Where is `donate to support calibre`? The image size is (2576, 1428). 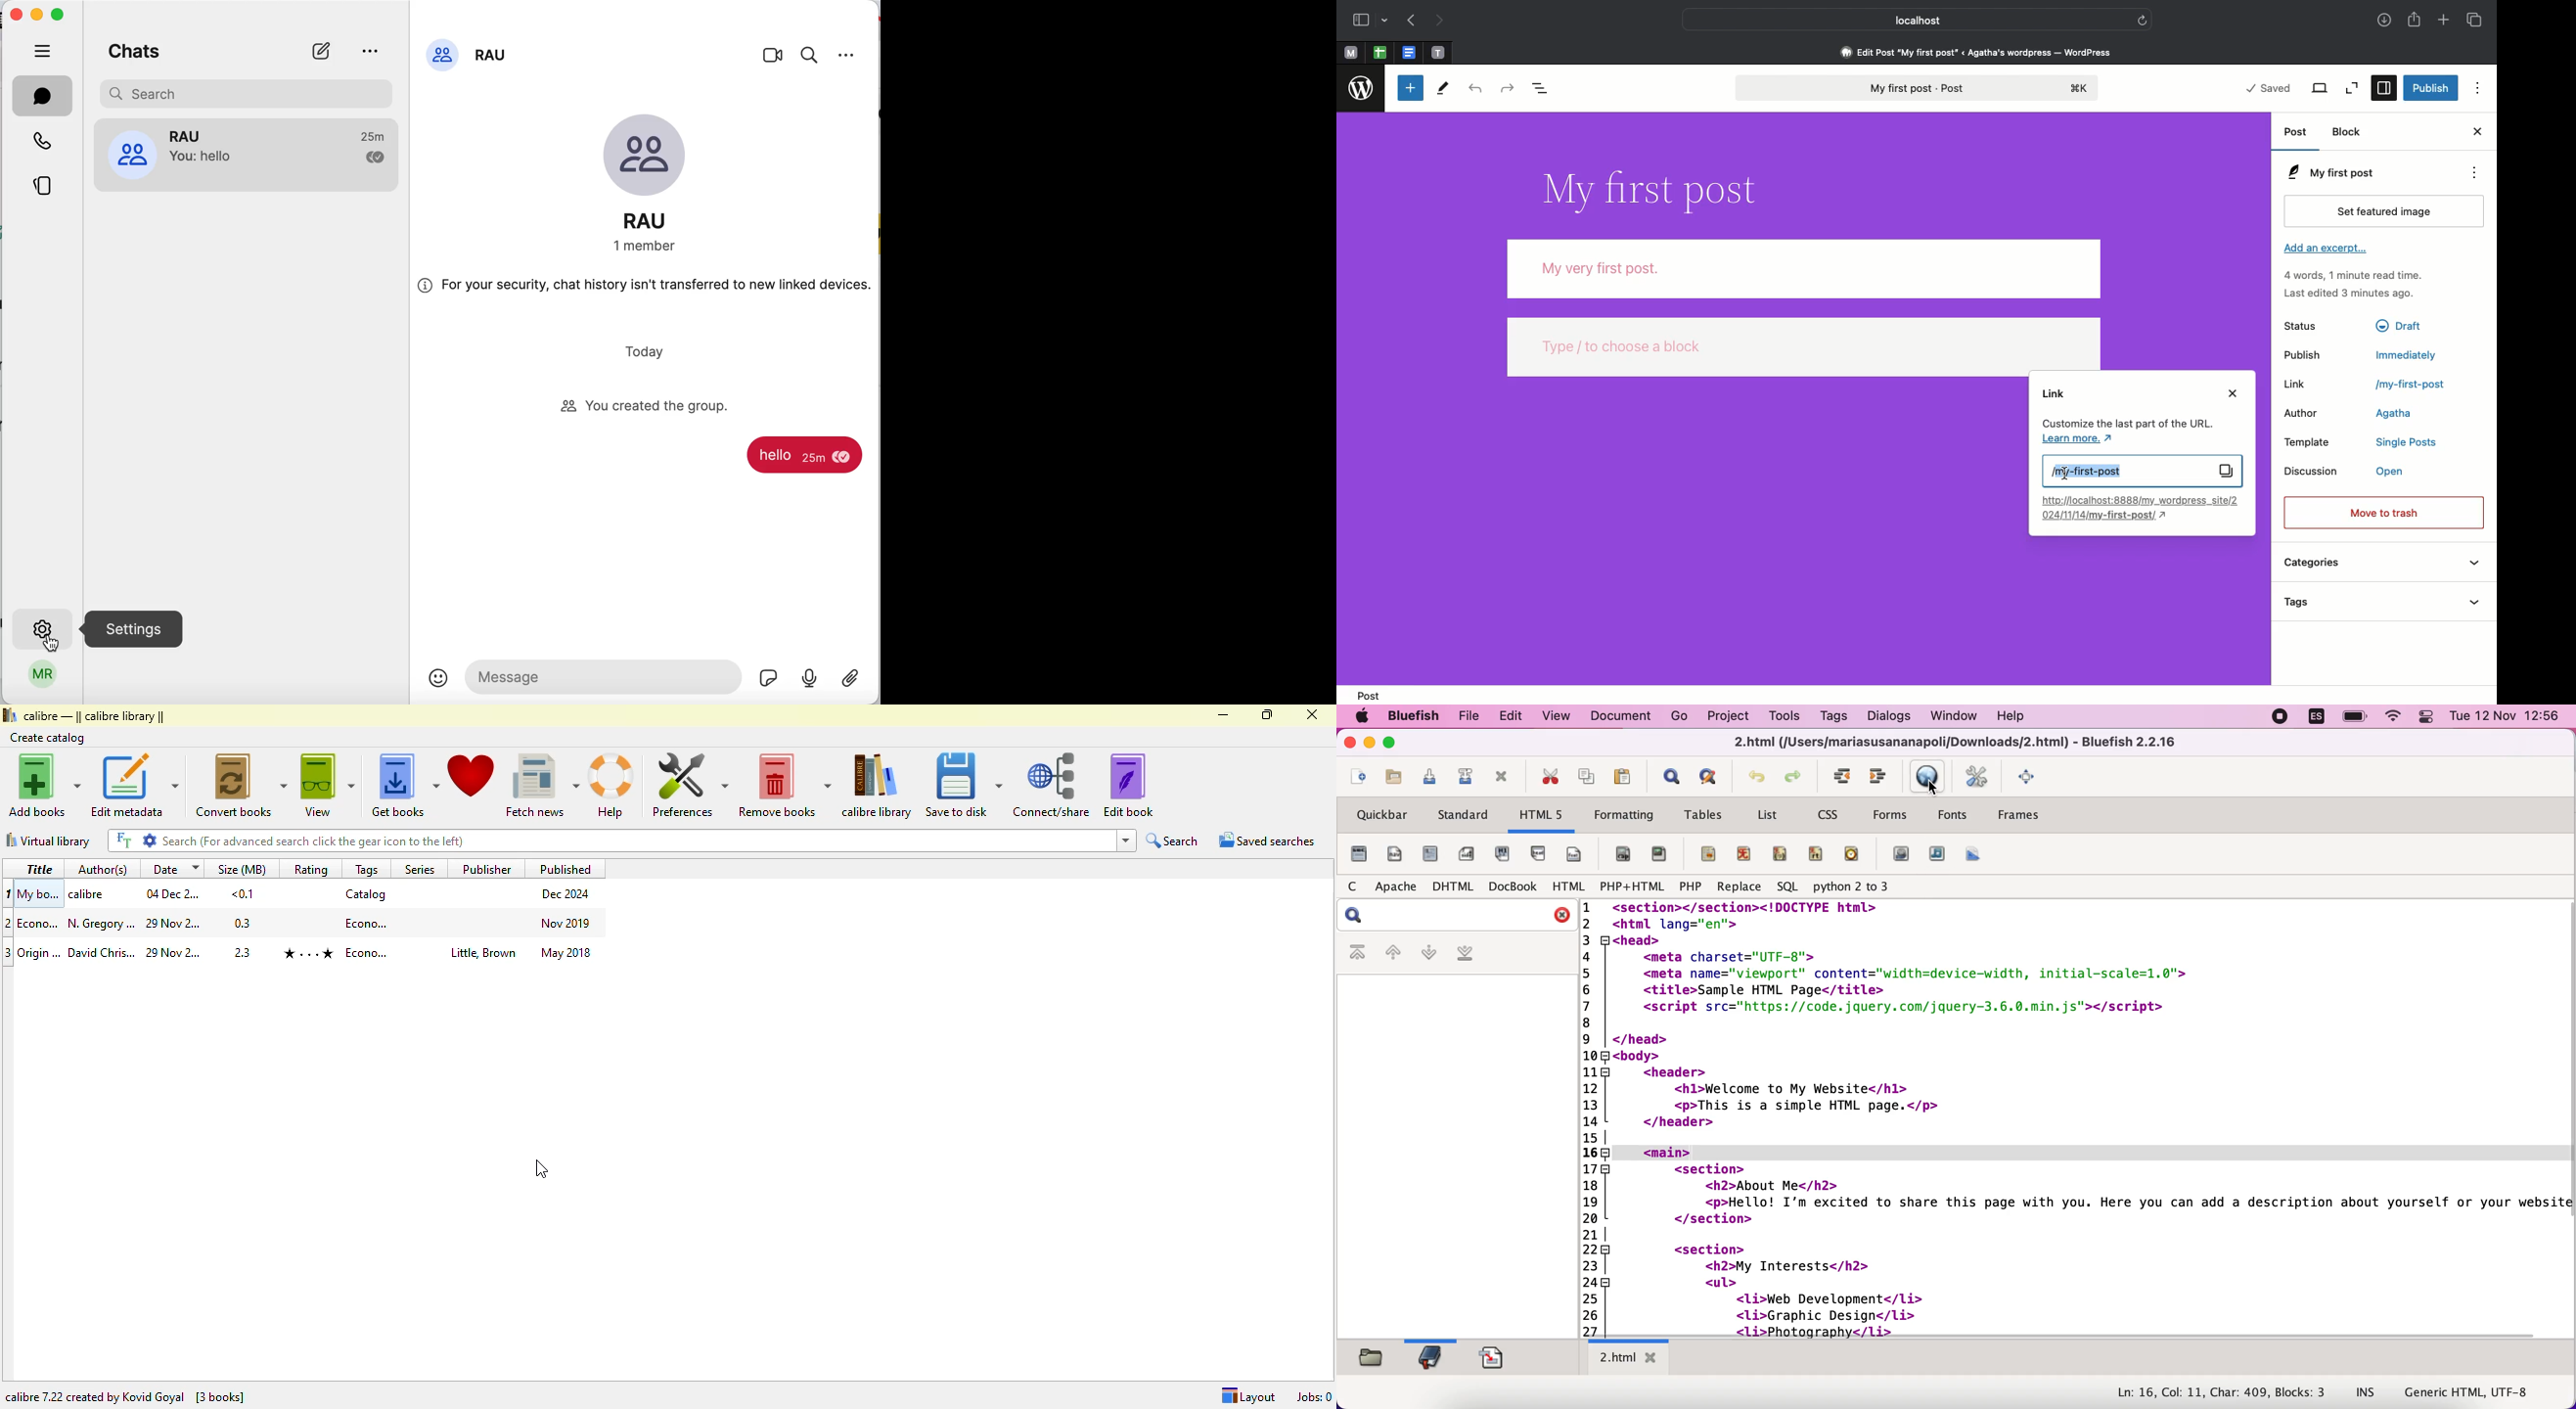
donate to support calibre is located at coordinates (471, 784).